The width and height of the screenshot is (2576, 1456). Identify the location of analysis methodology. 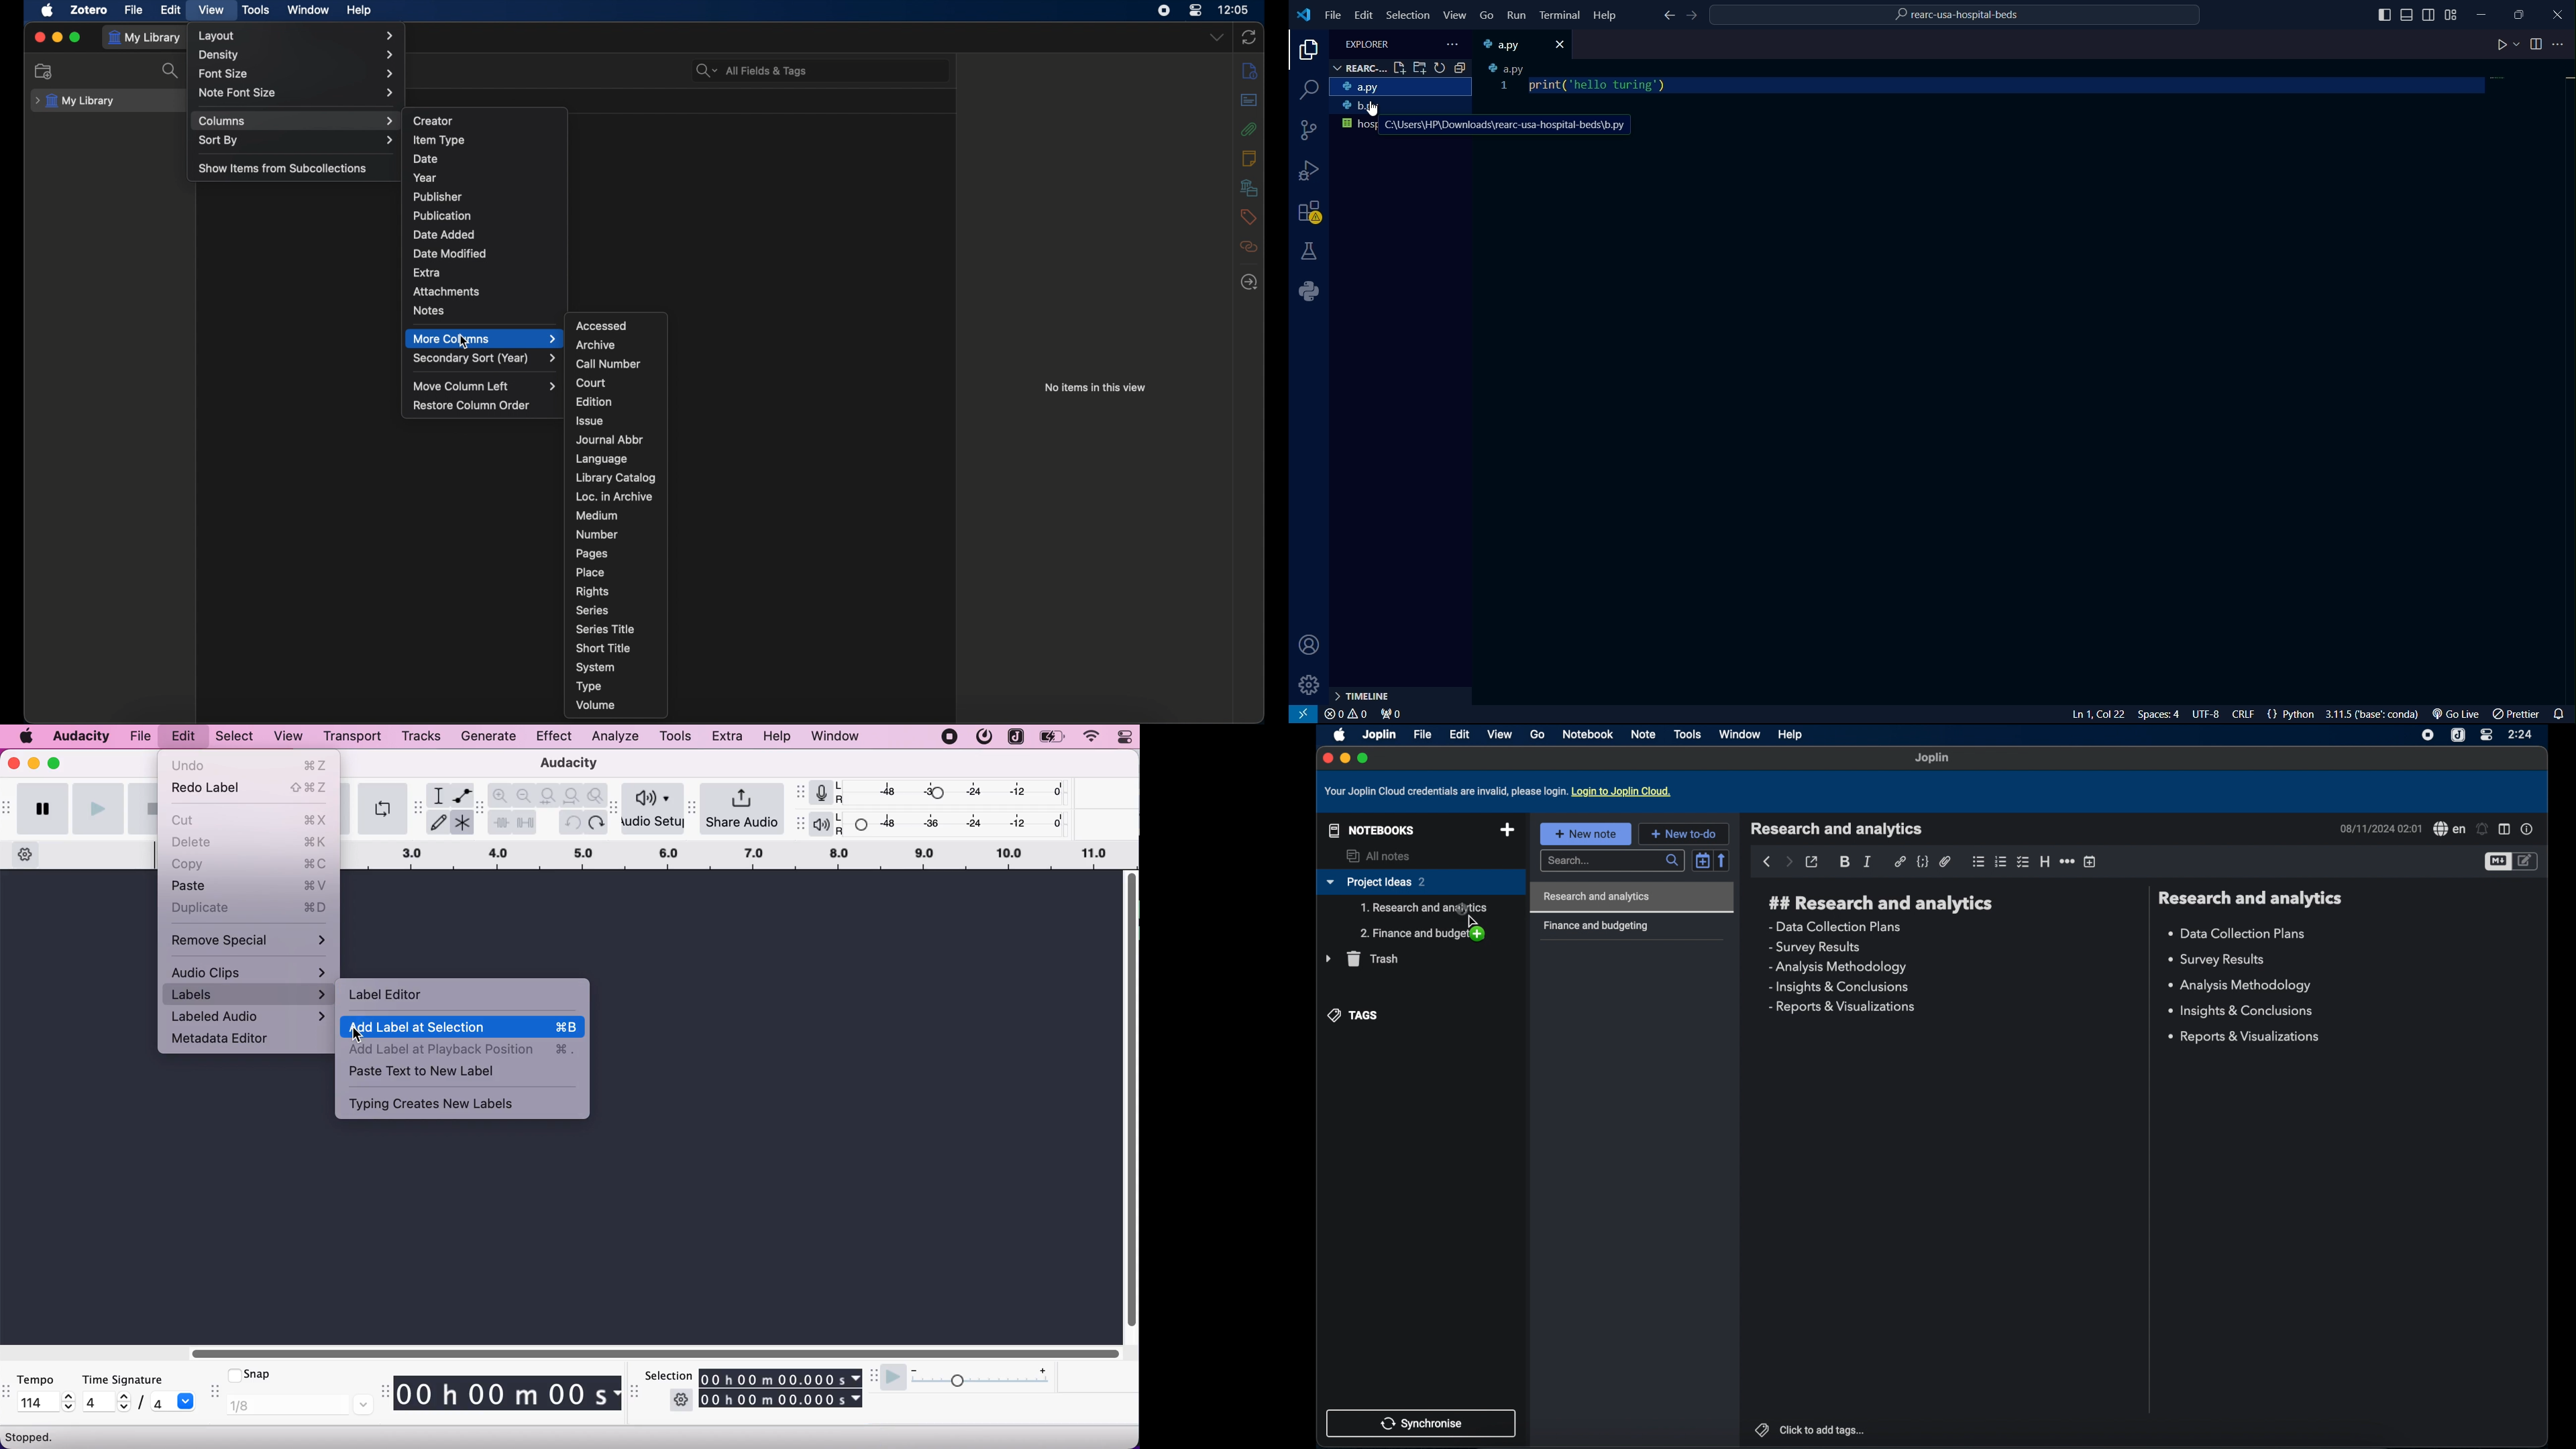
(2239, 986).